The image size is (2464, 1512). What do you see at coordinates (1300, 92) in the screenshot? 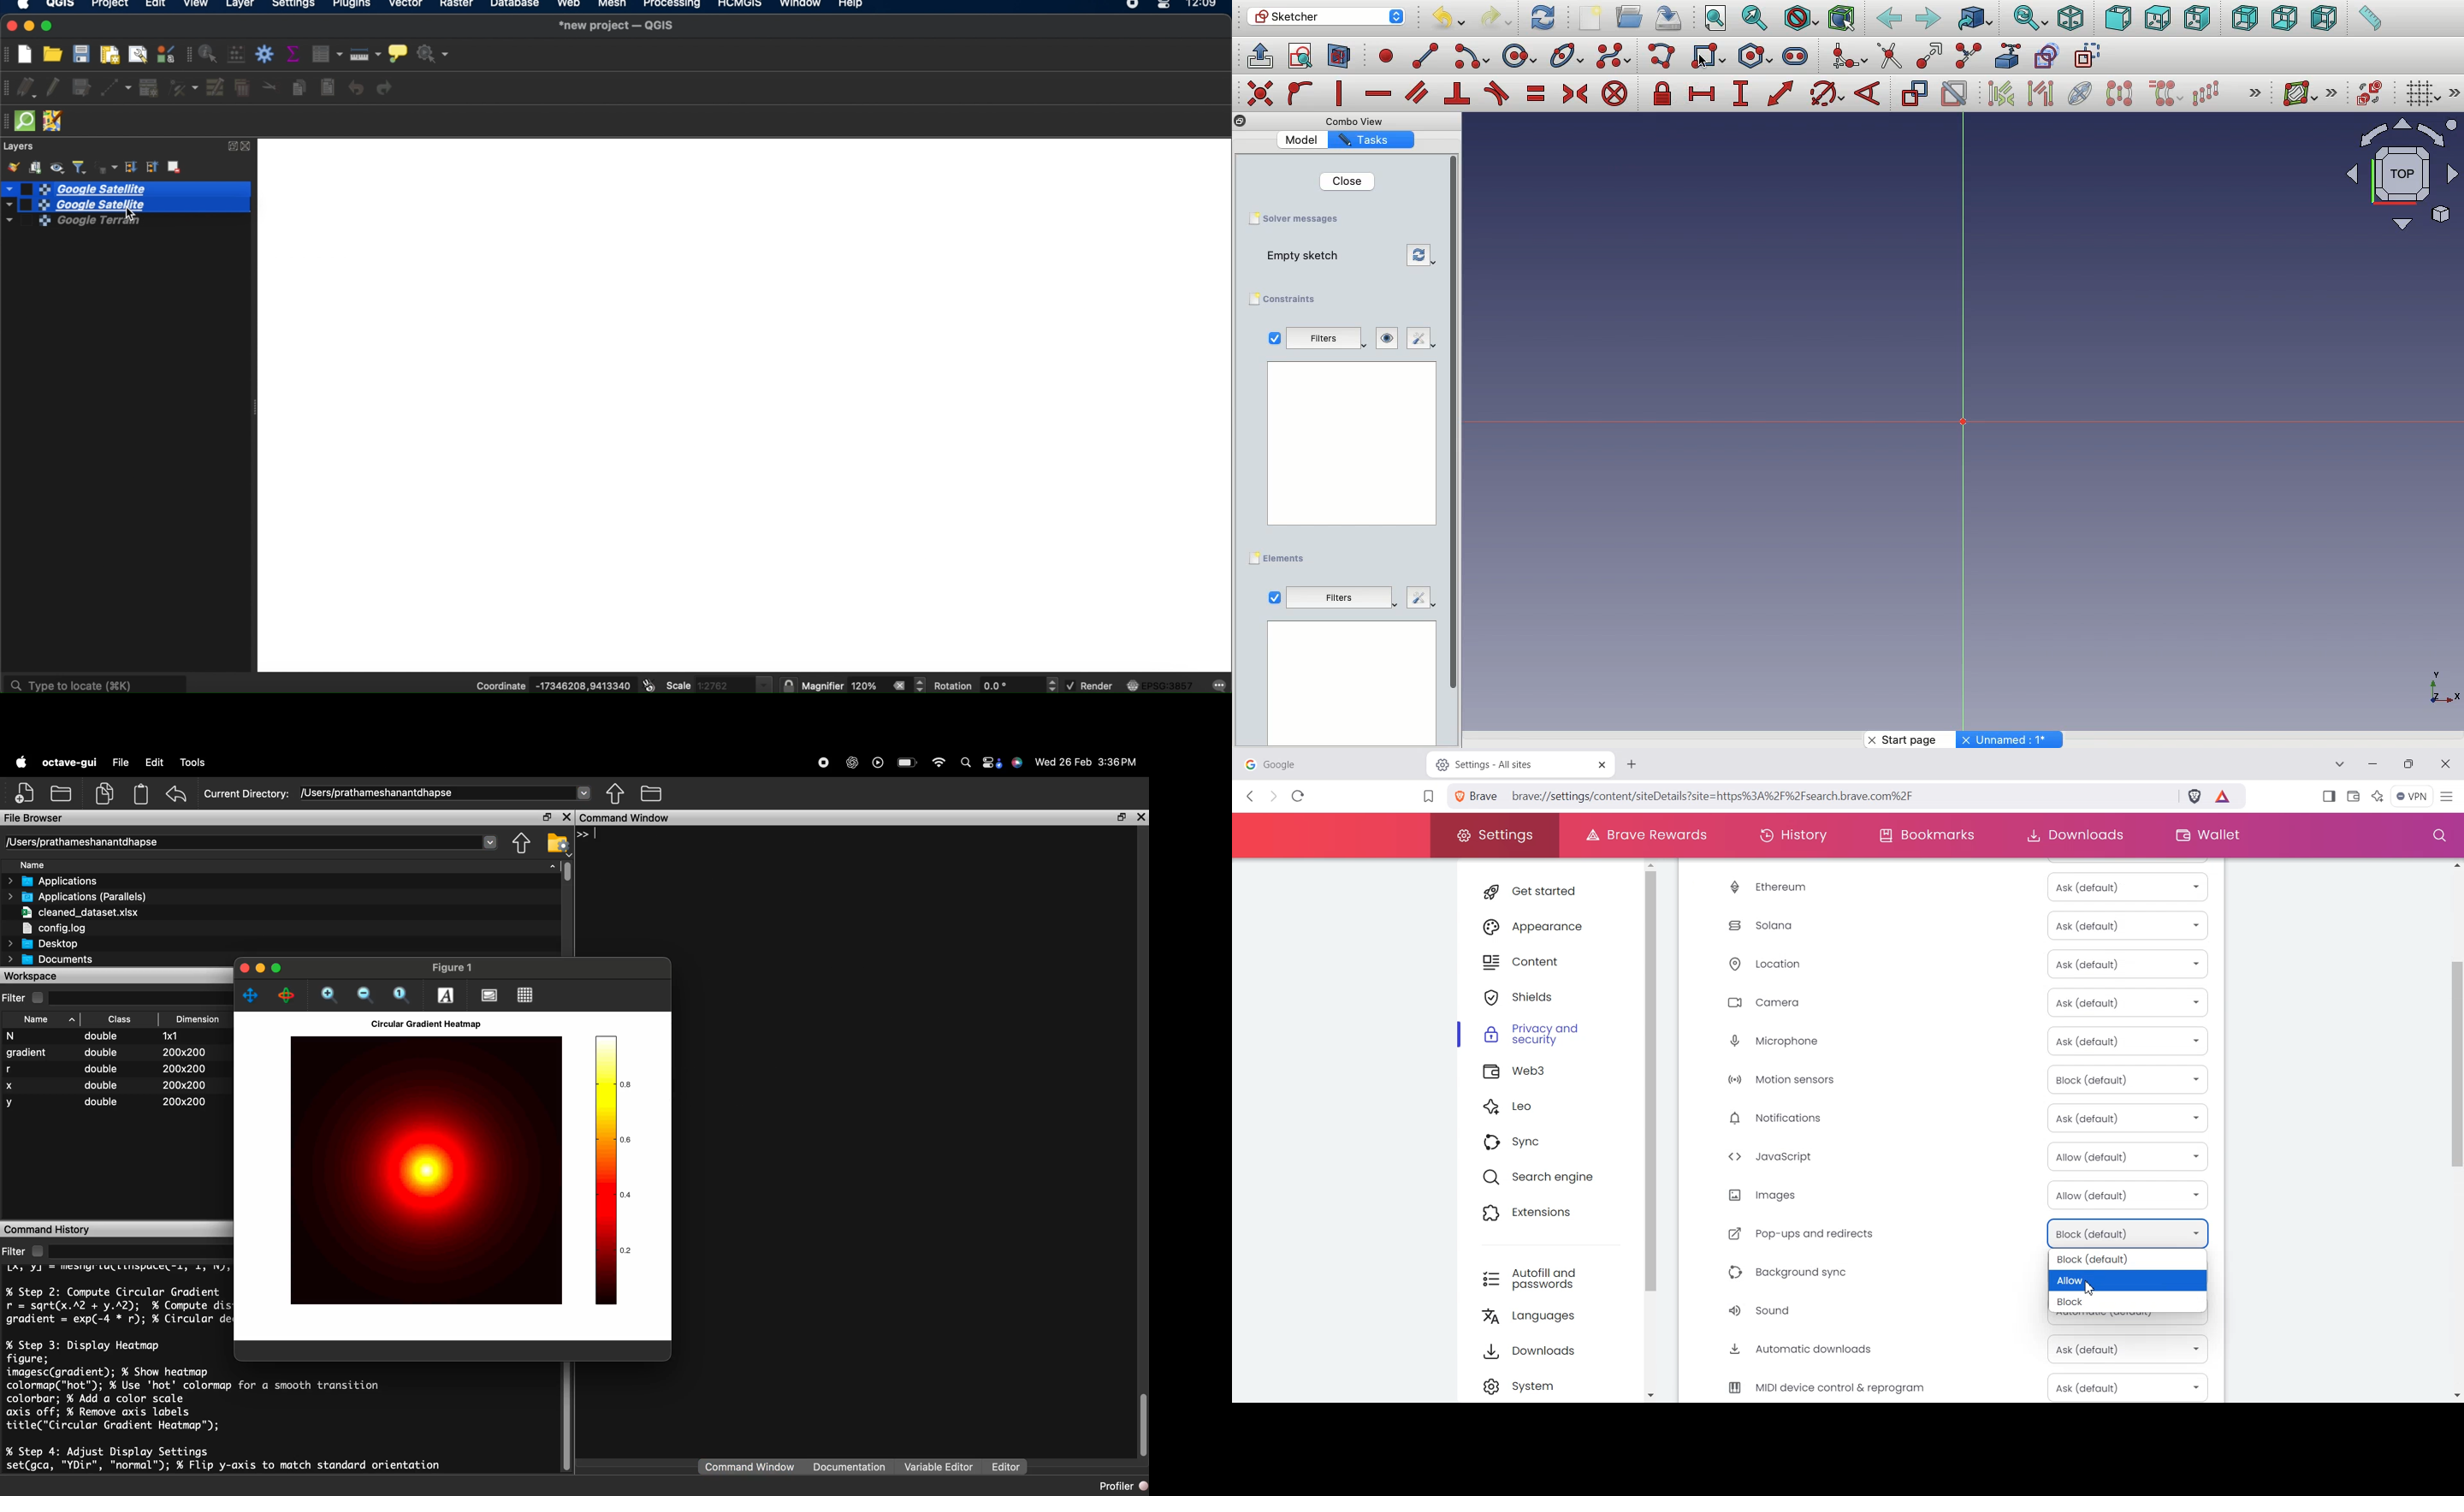
I see `constrain point onto object` at bounding box center [1300, 92].